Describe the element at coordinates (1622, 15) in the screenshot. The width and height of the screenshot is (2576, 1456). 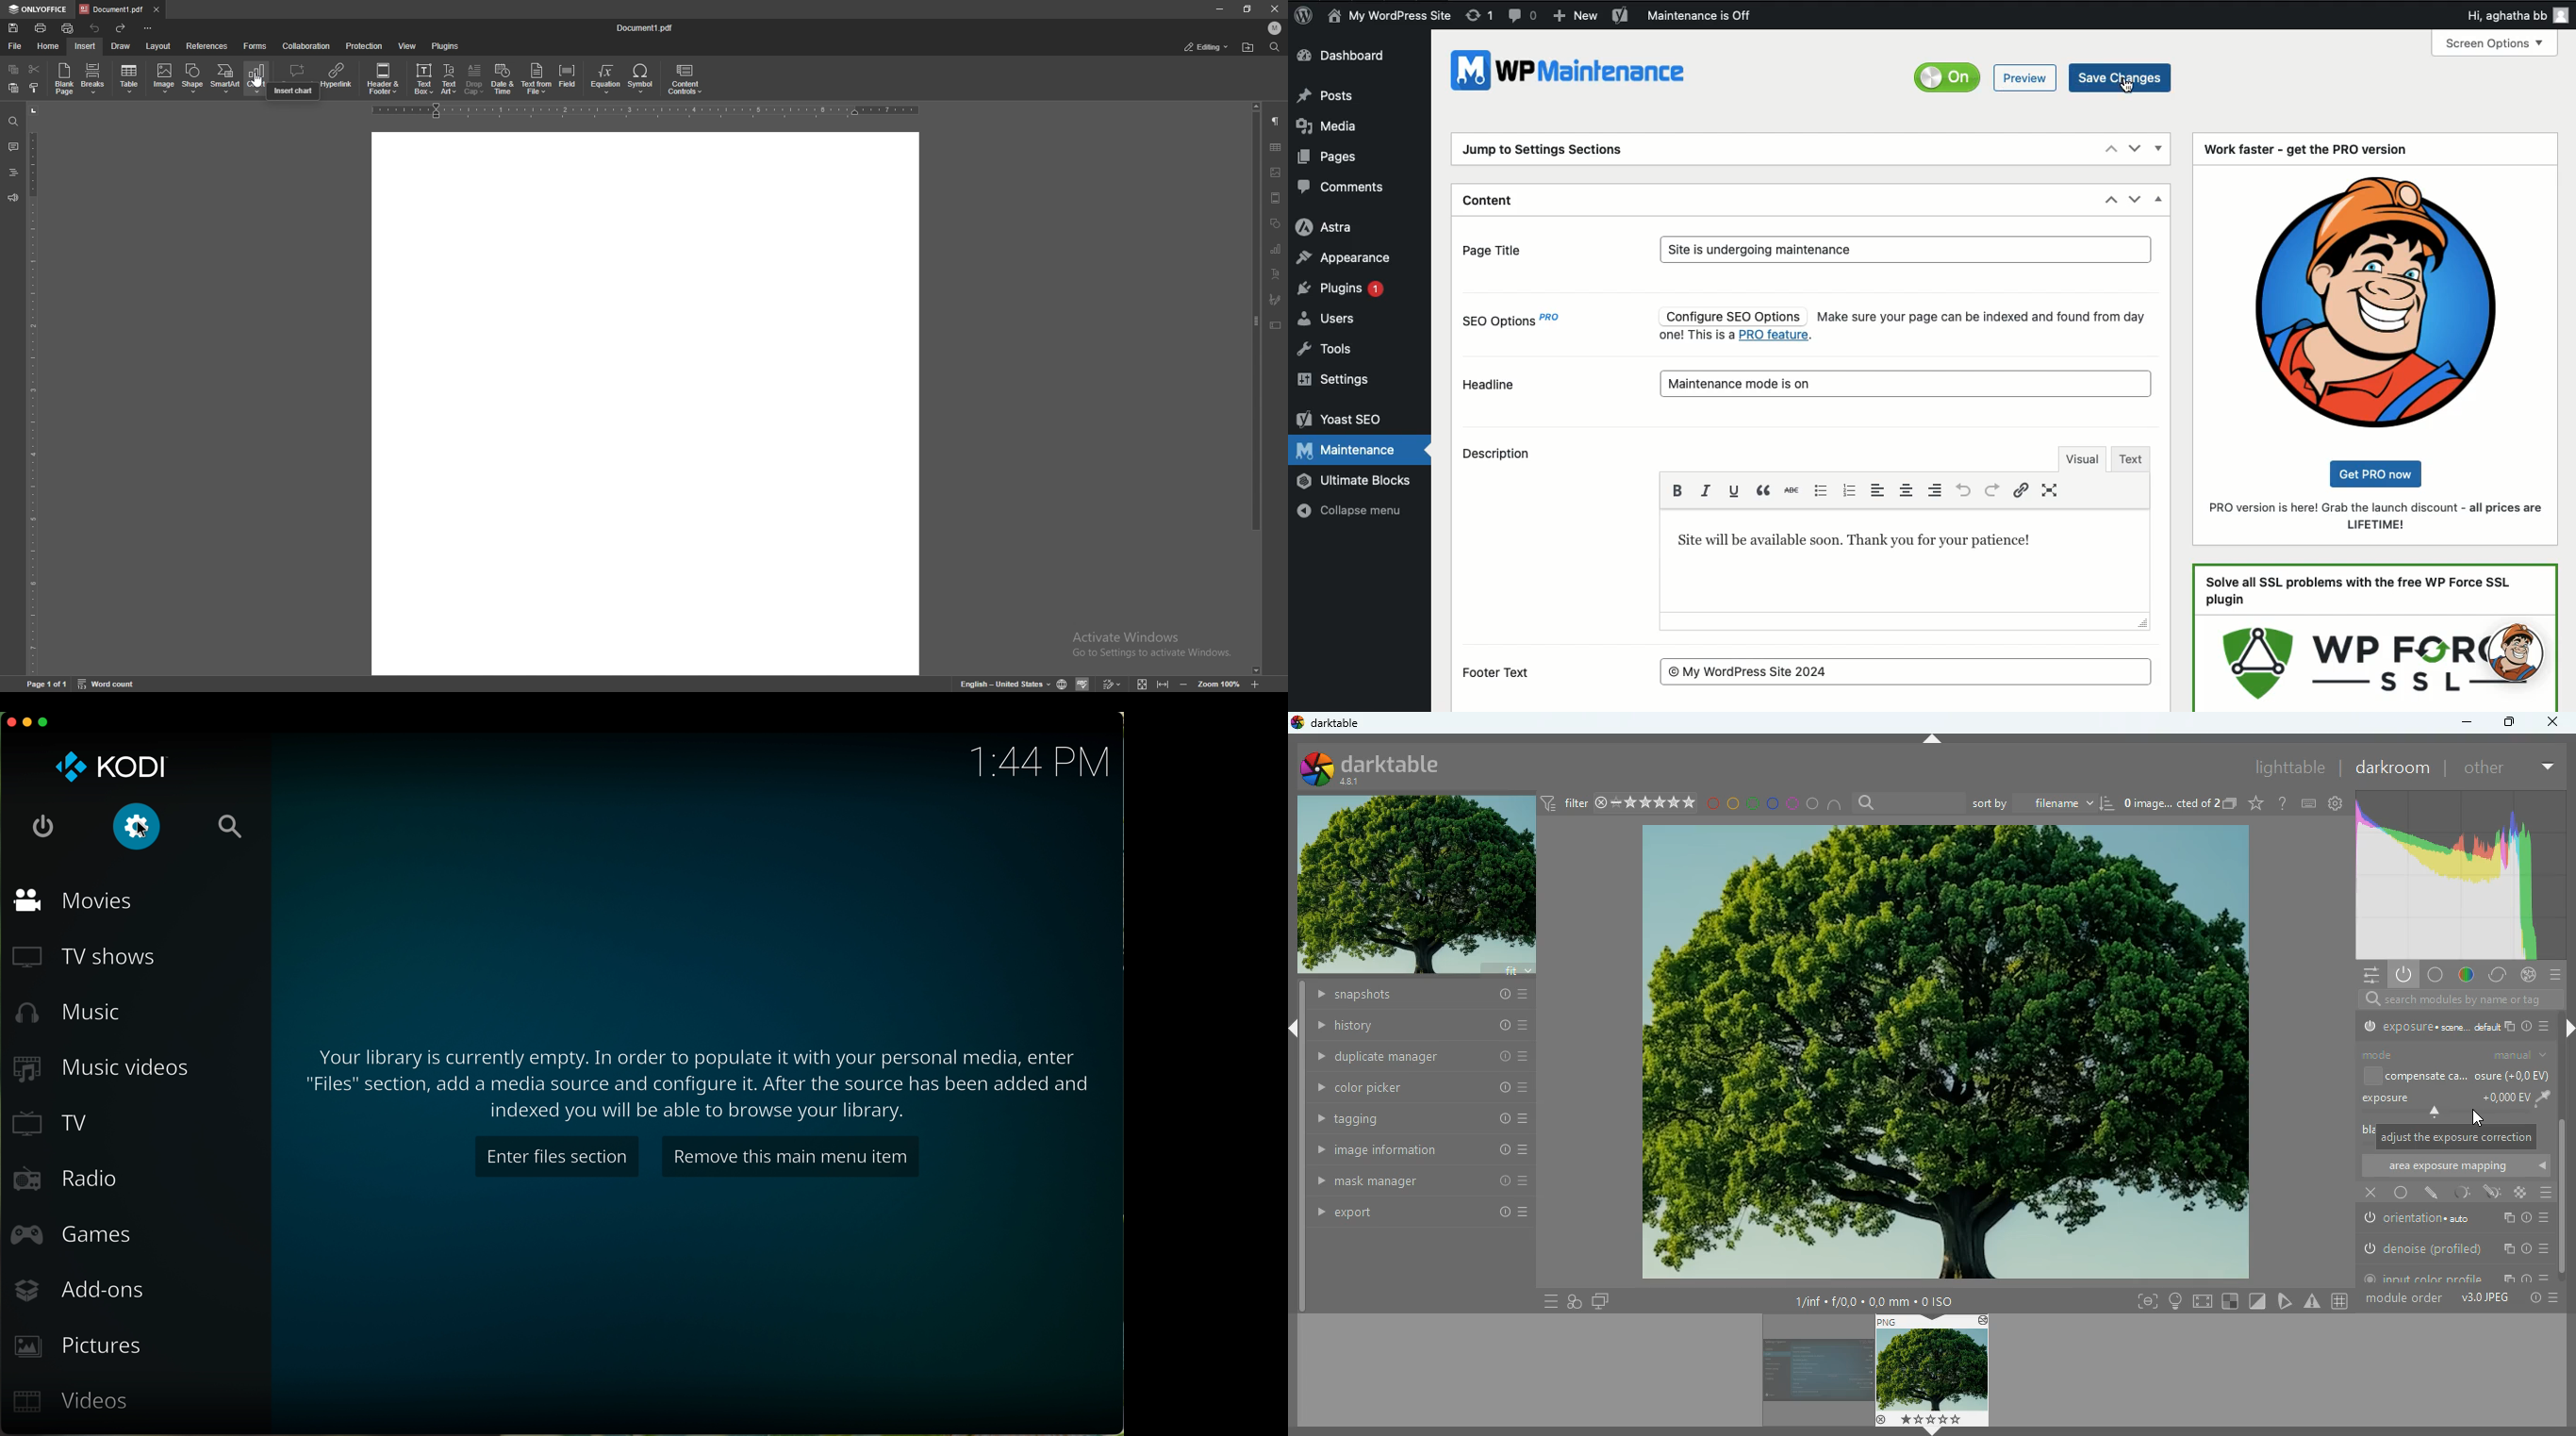
I see `Yoast ` at that location.